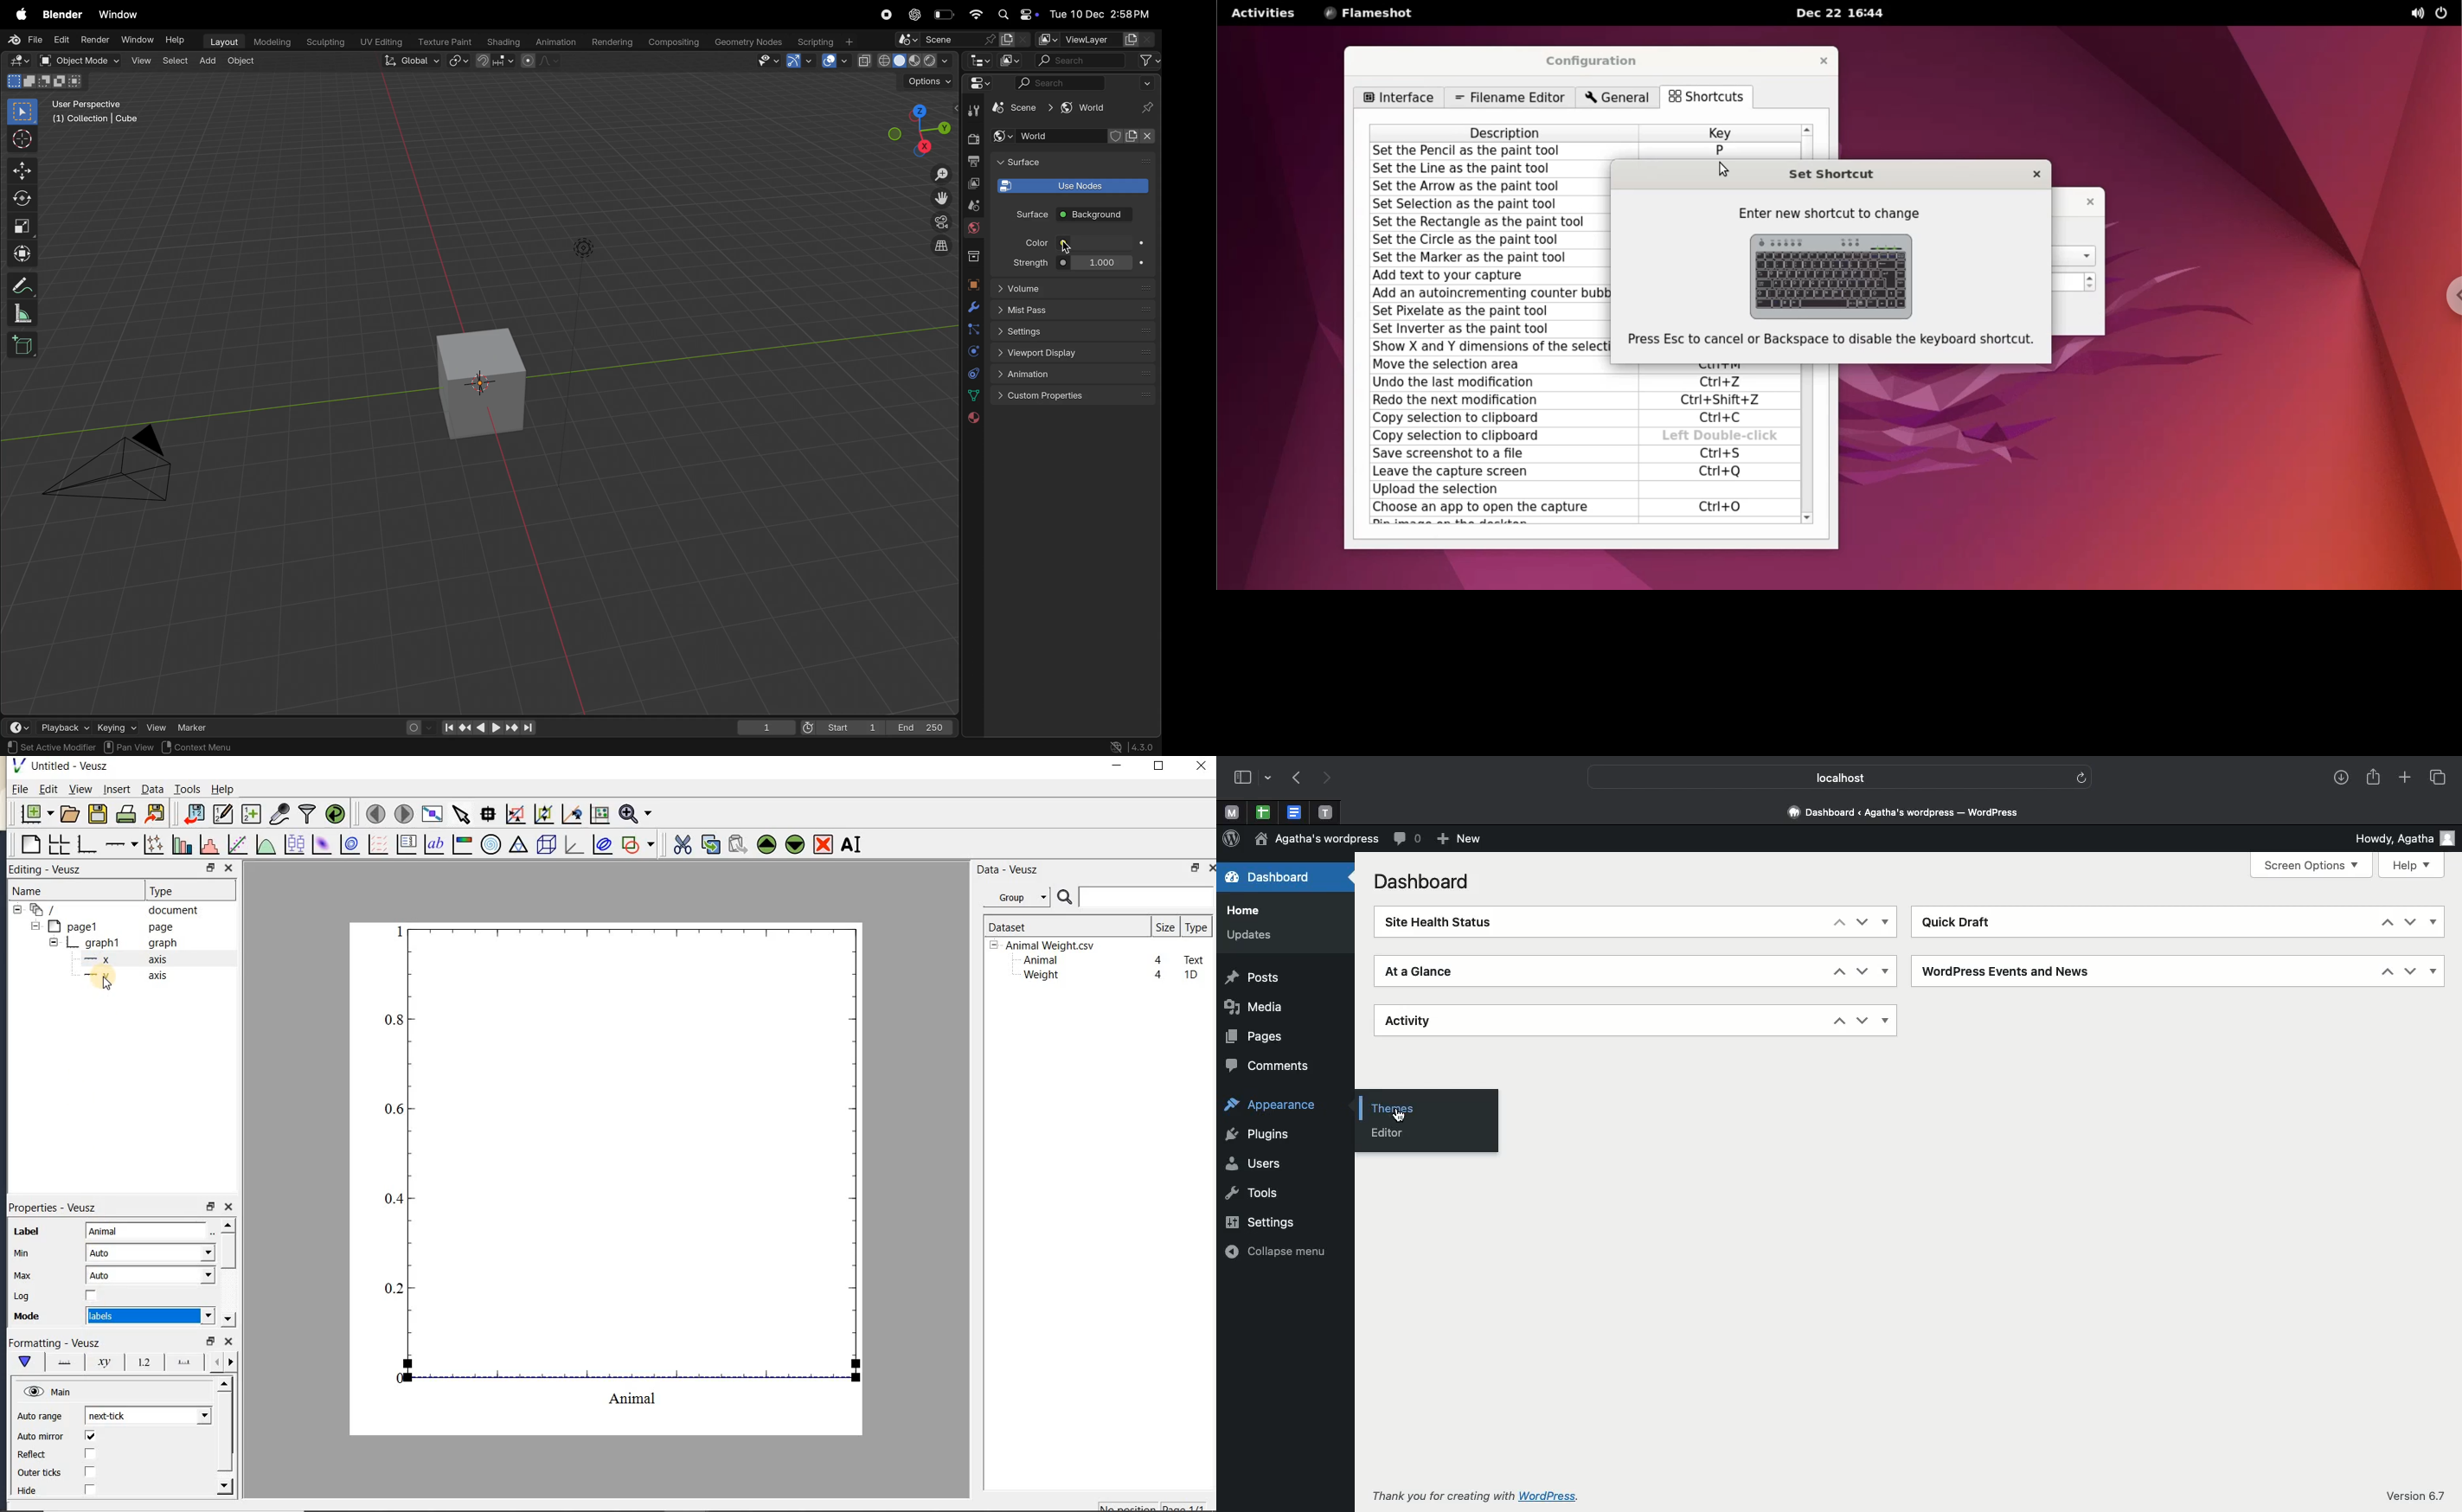 Image resolution: width=2464 pixels, height=1512 pixels. Describe the element at coordinates (1395, 1106) in the screenshot. I see `Click themes` at that location.